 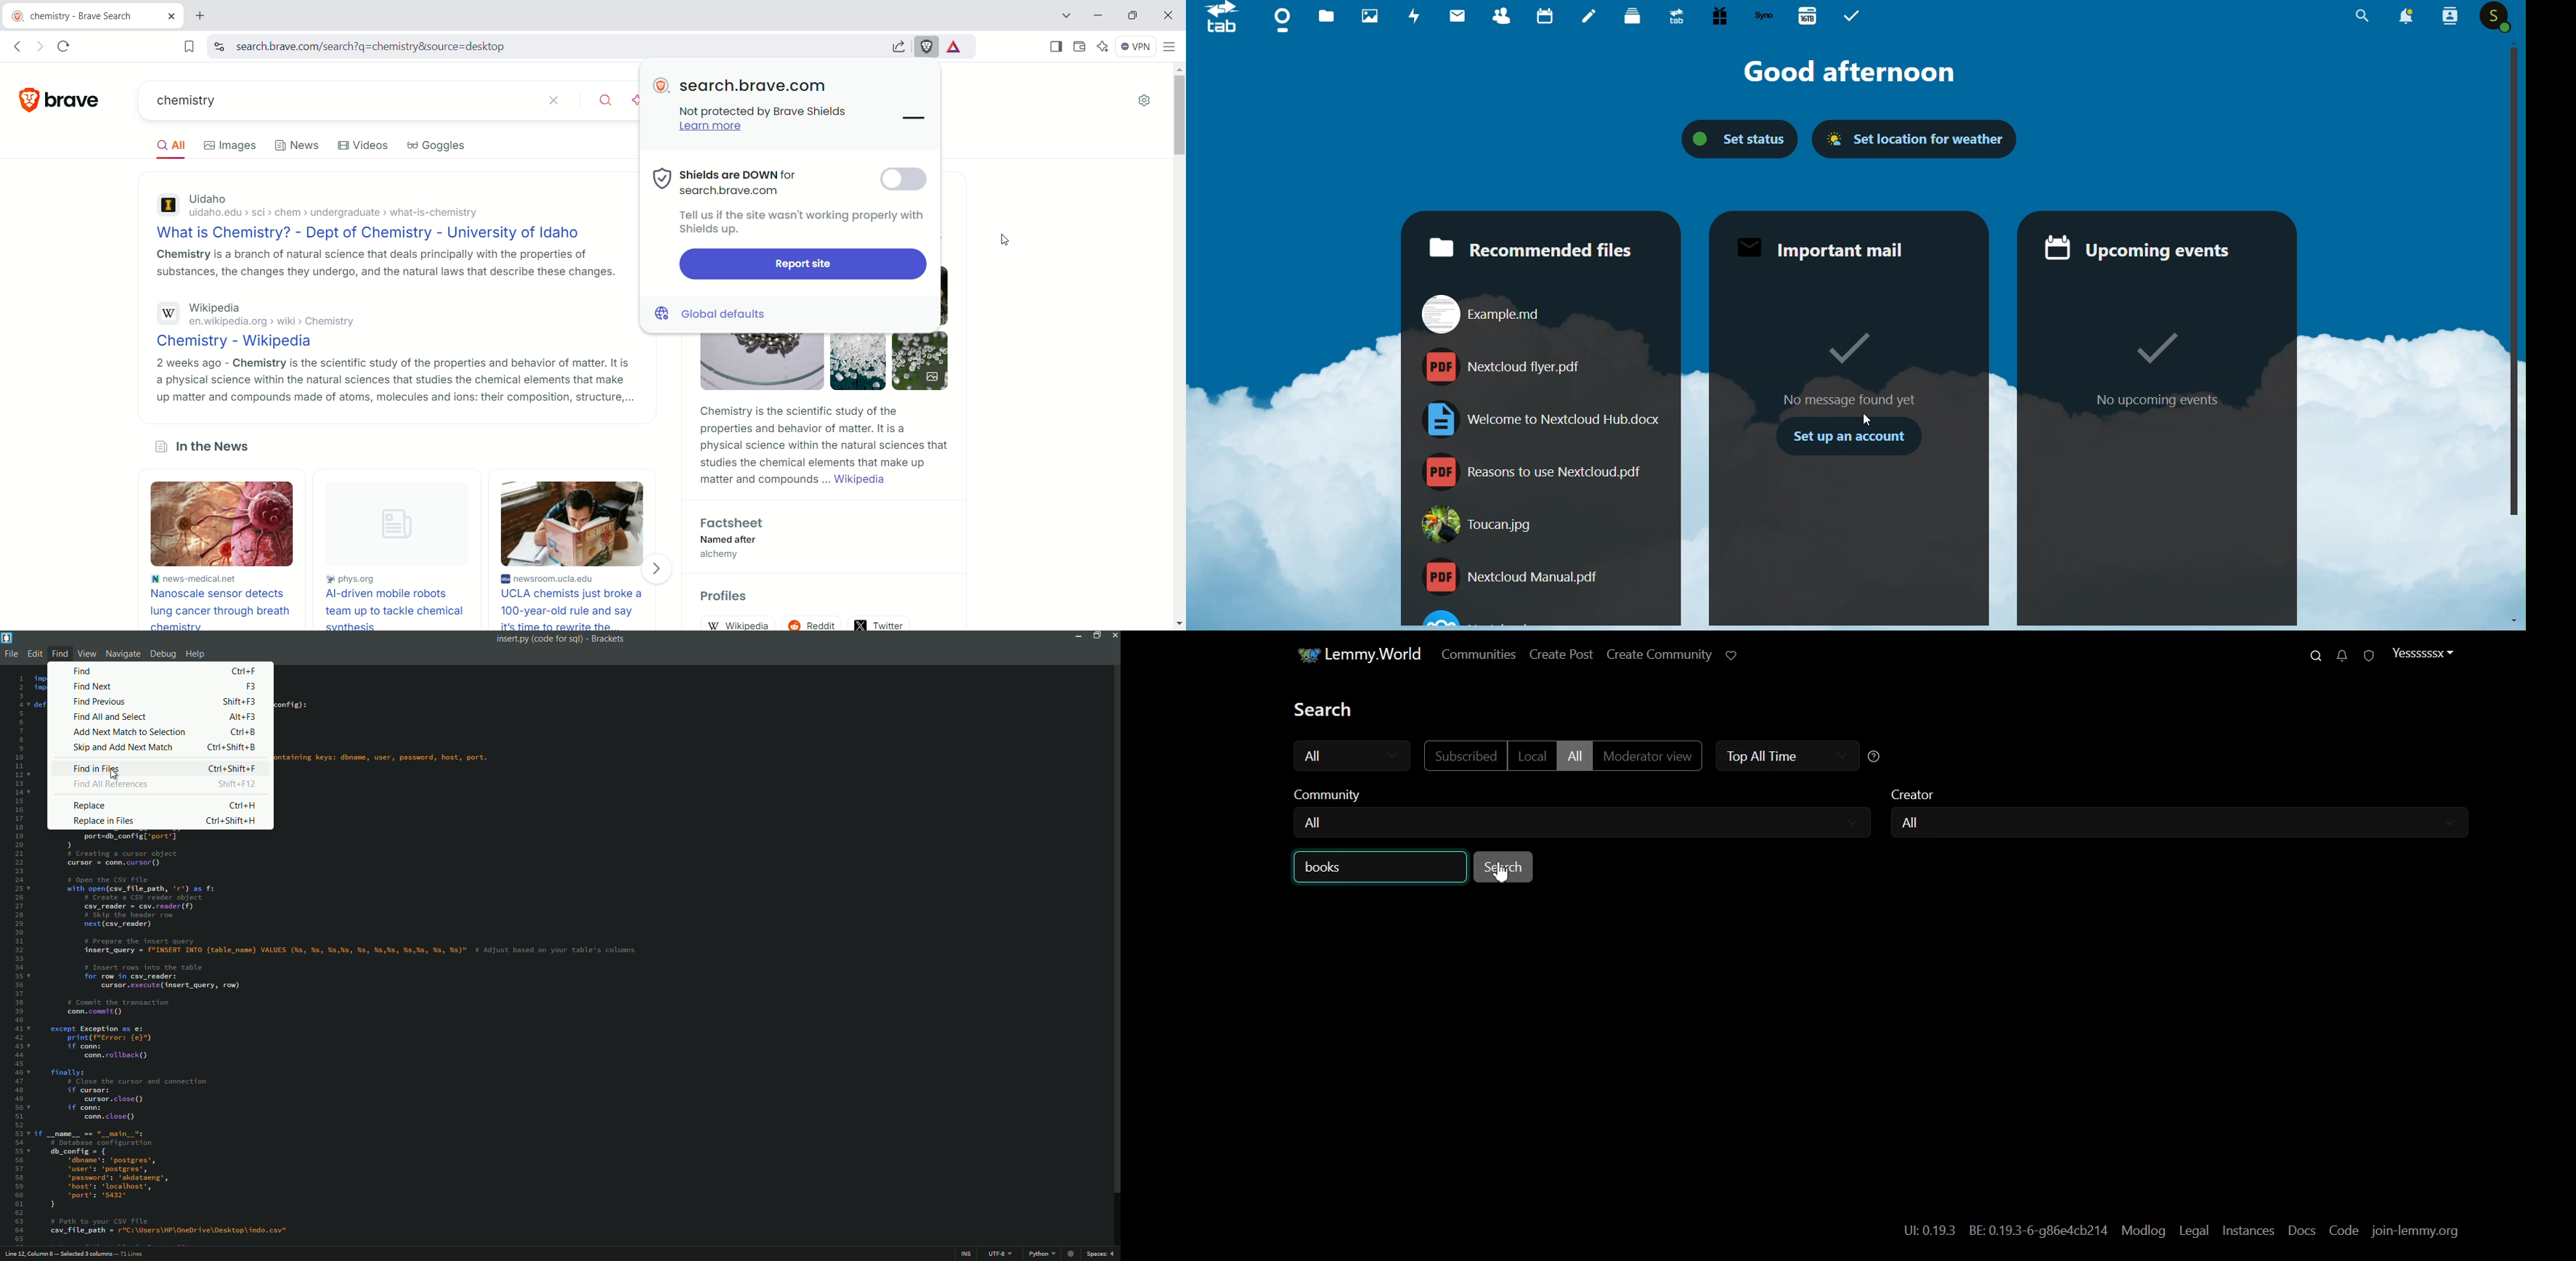 What do you see at coordinates (231, 823) in the screenshot?
I see `keyboard shortcut` at bounding box center [231, 823].